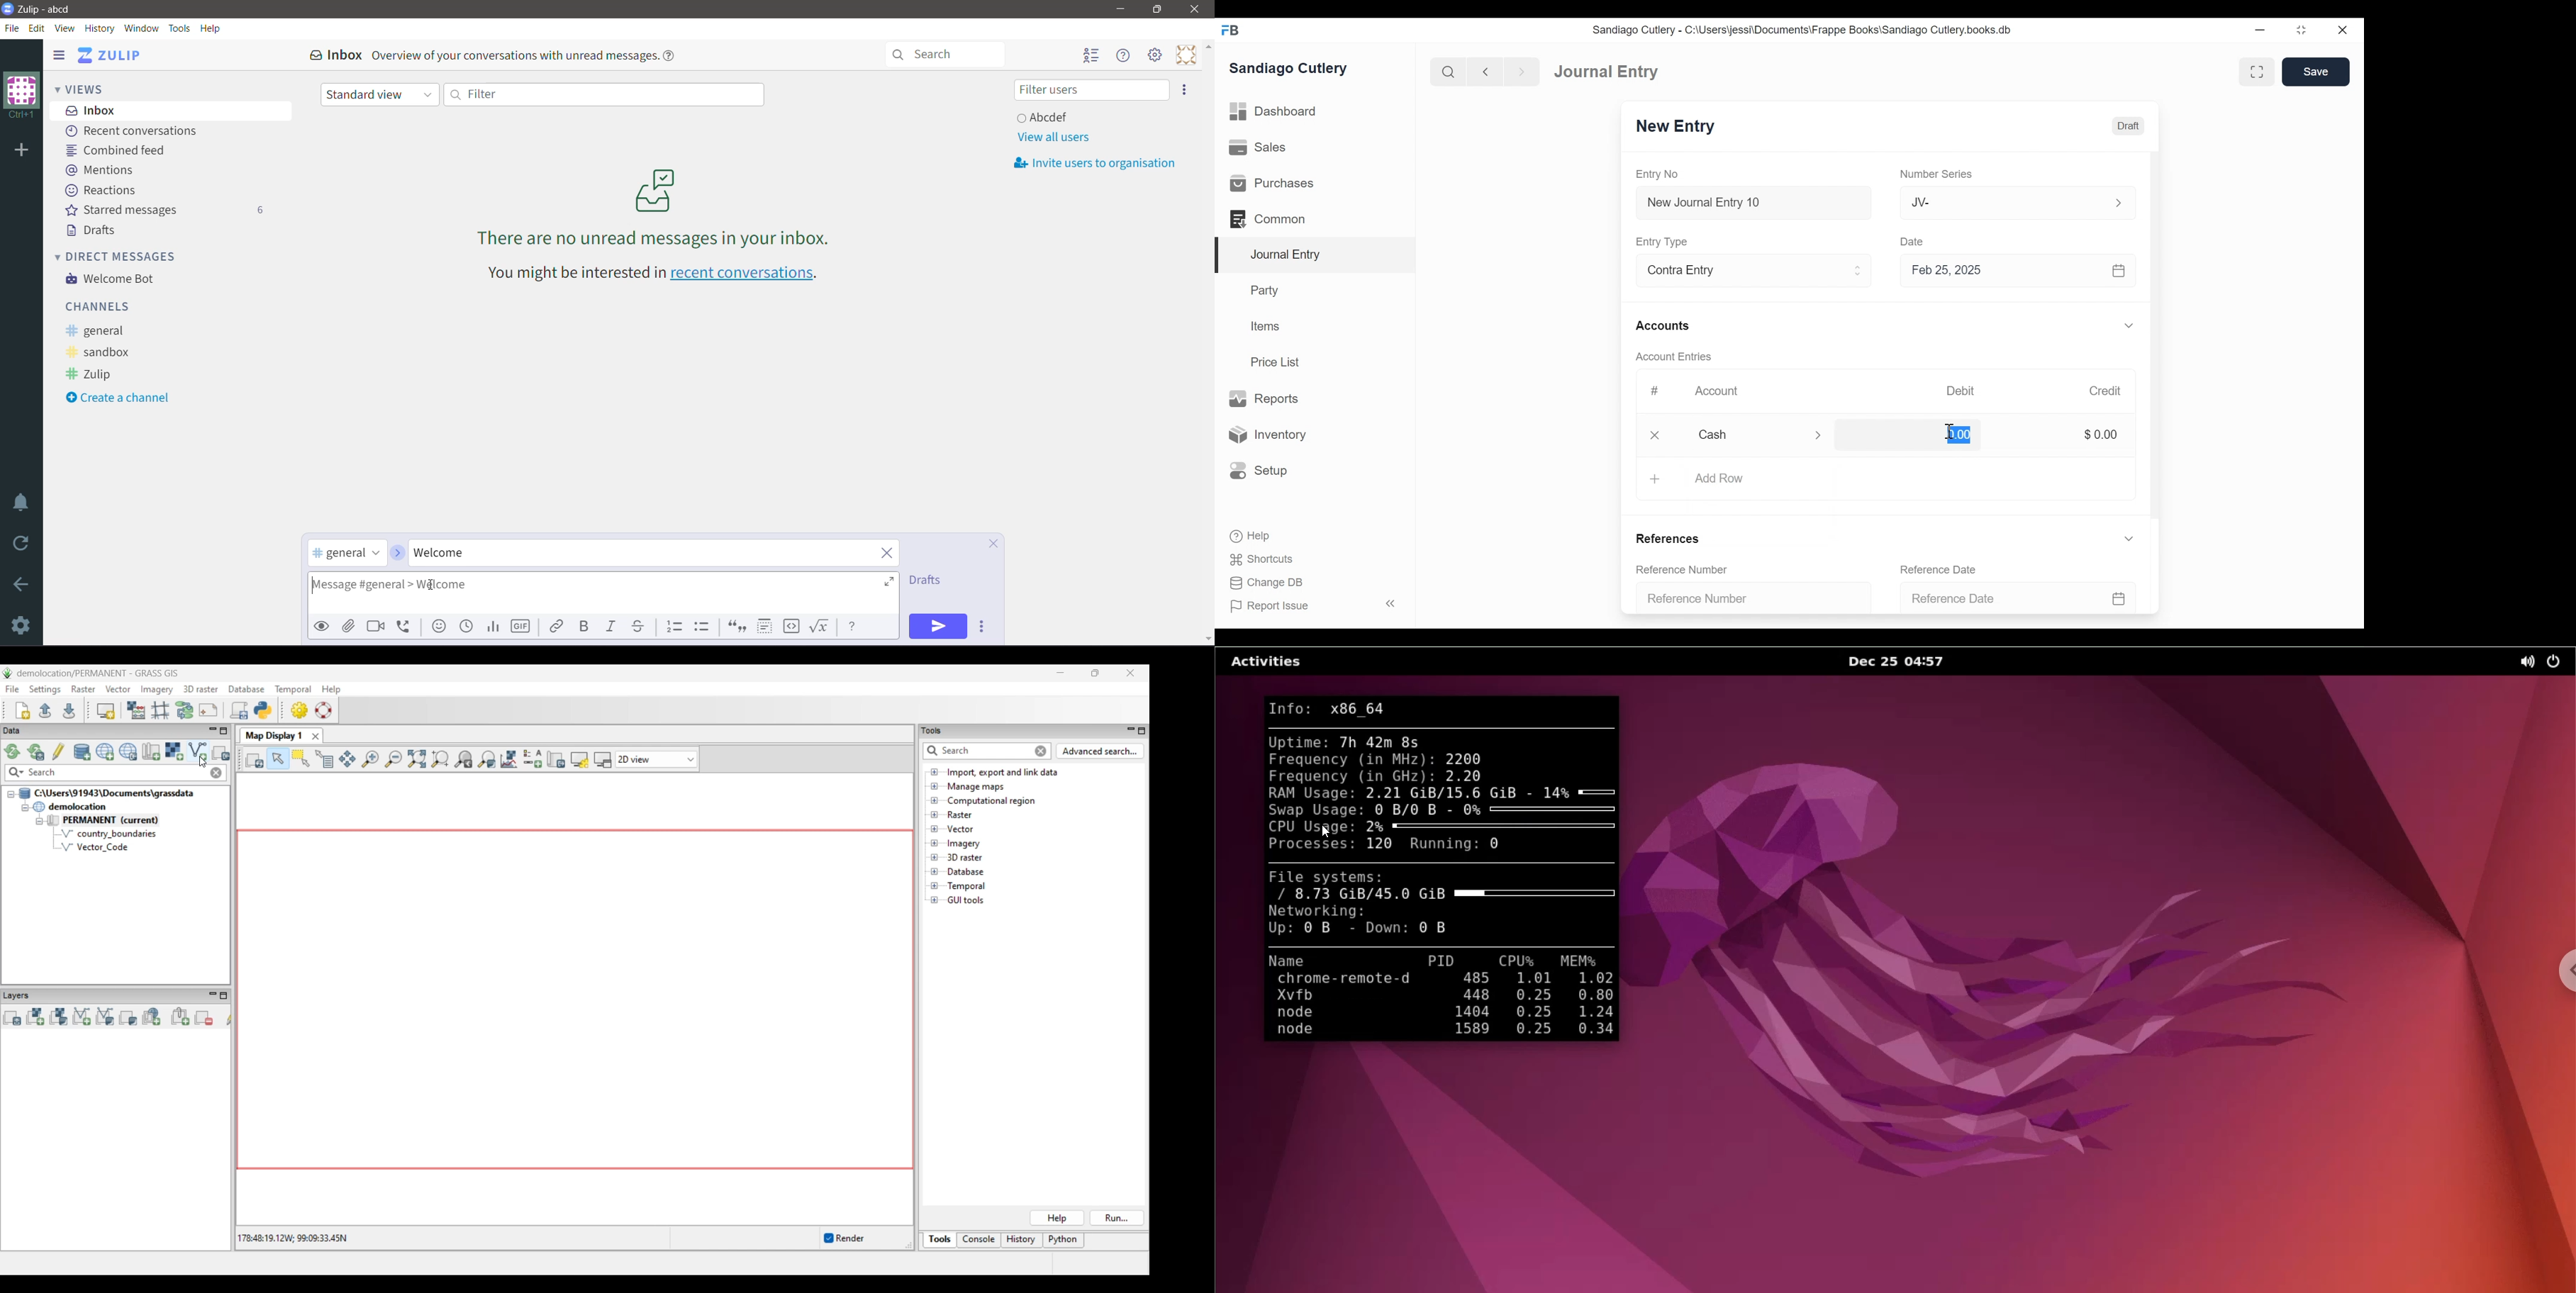 The image size is (2576, 1316). Describe the element at coordinates (1157, 9) in the screenshot. I see `Restore Down` at that location.